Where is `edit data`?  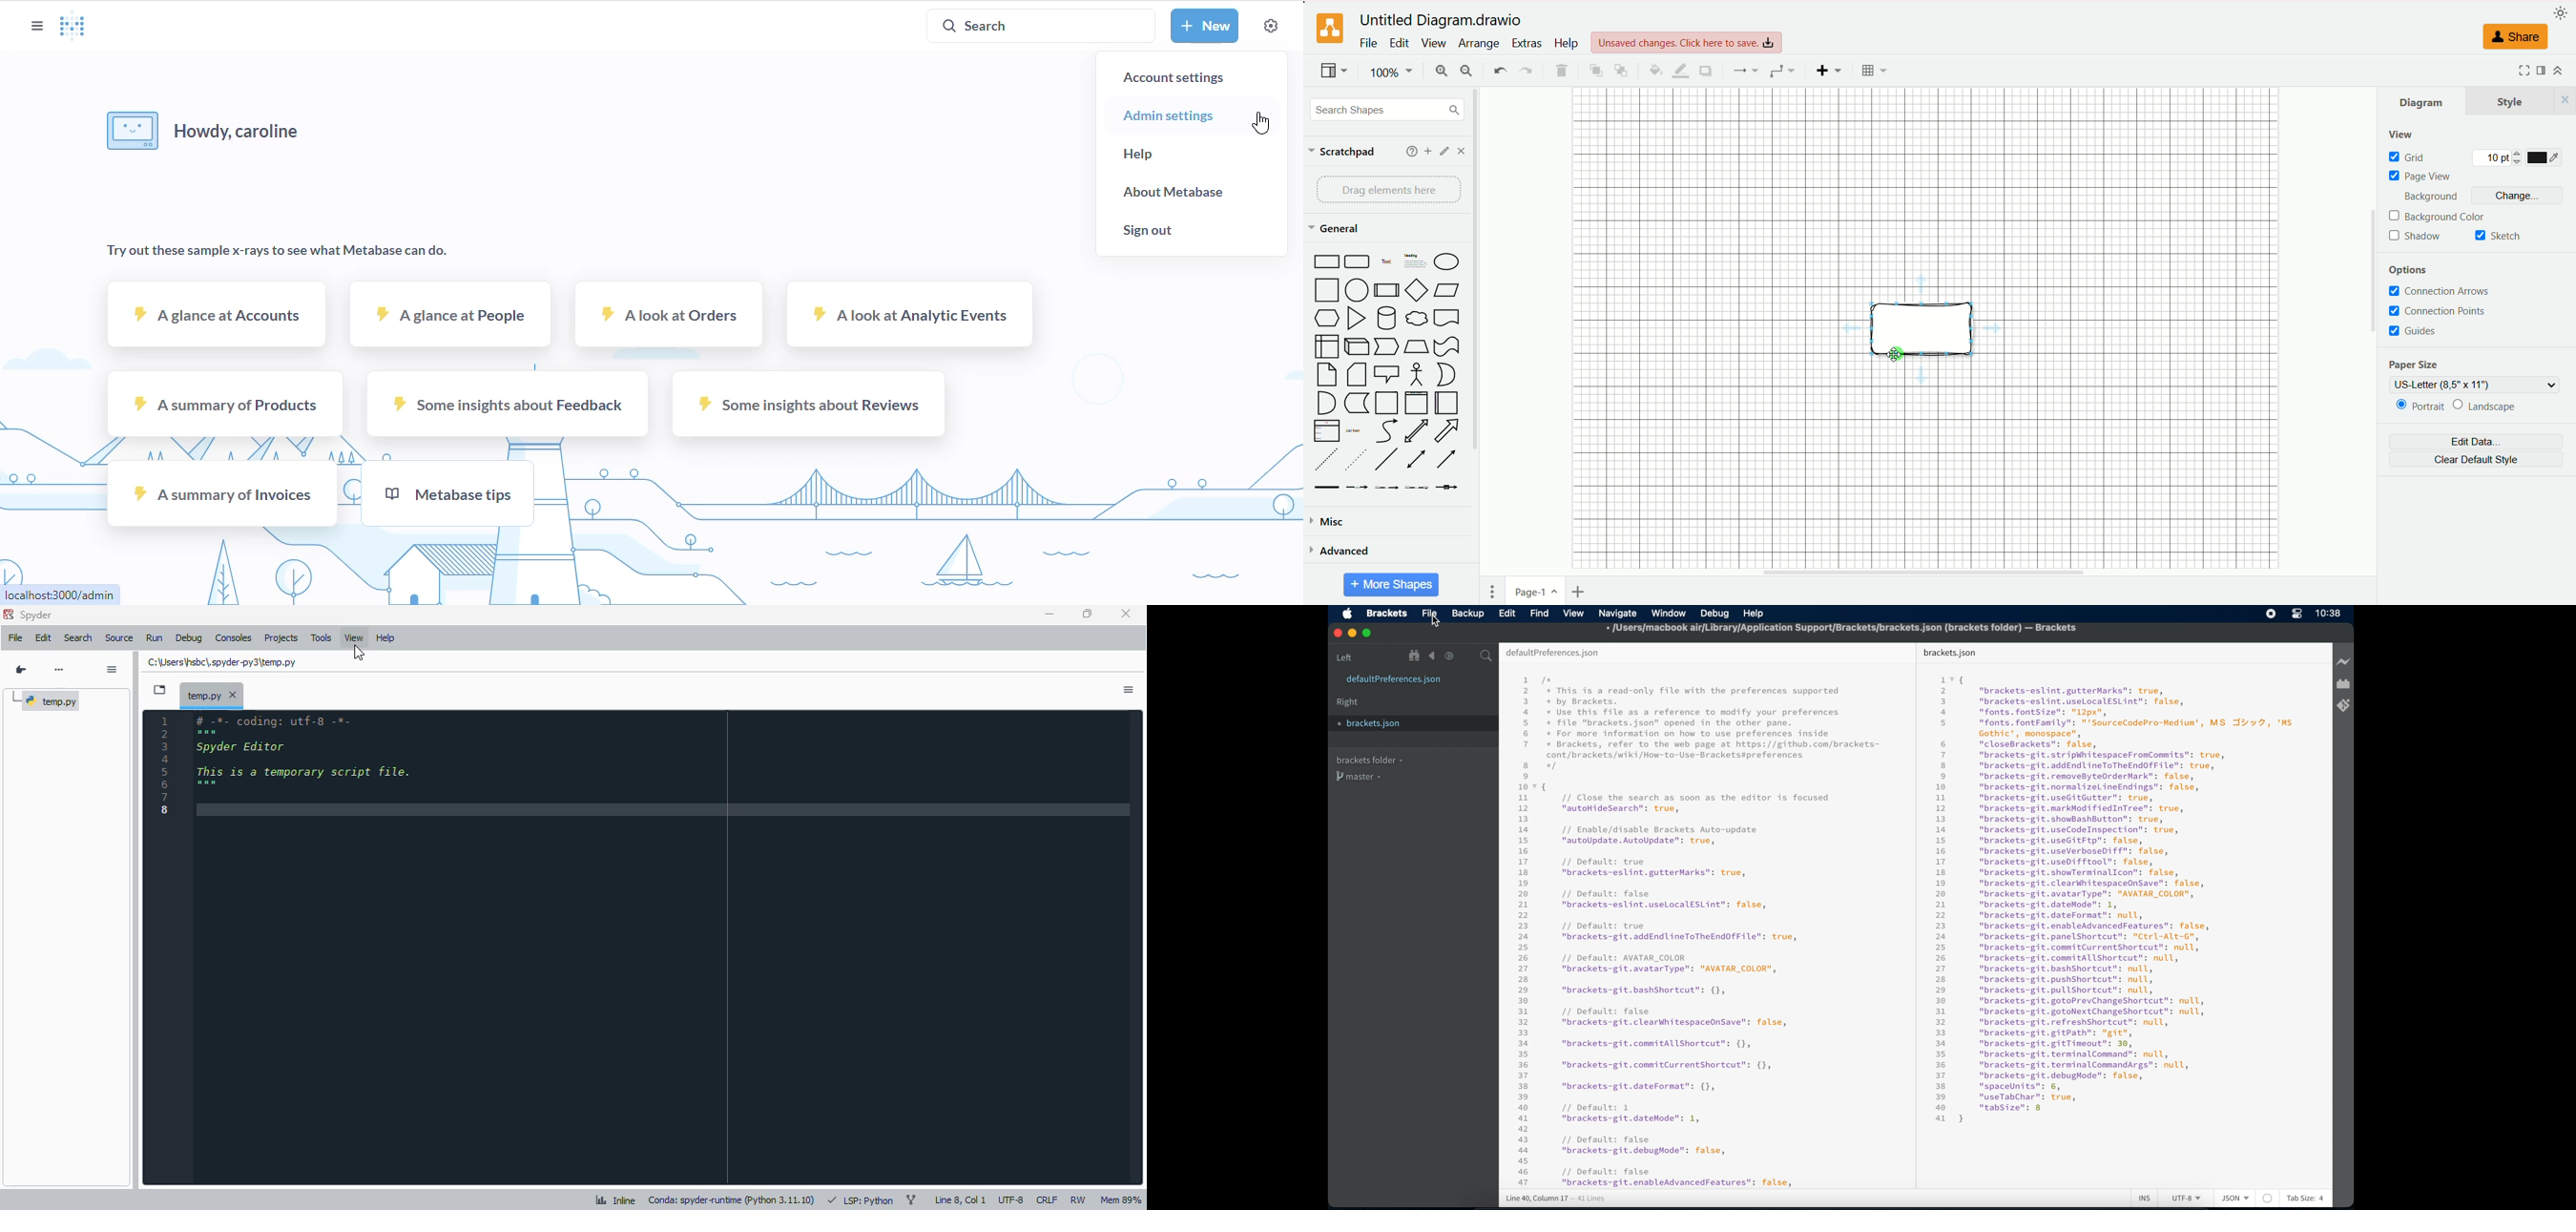
edit data is located at coordinates (2479, 438).